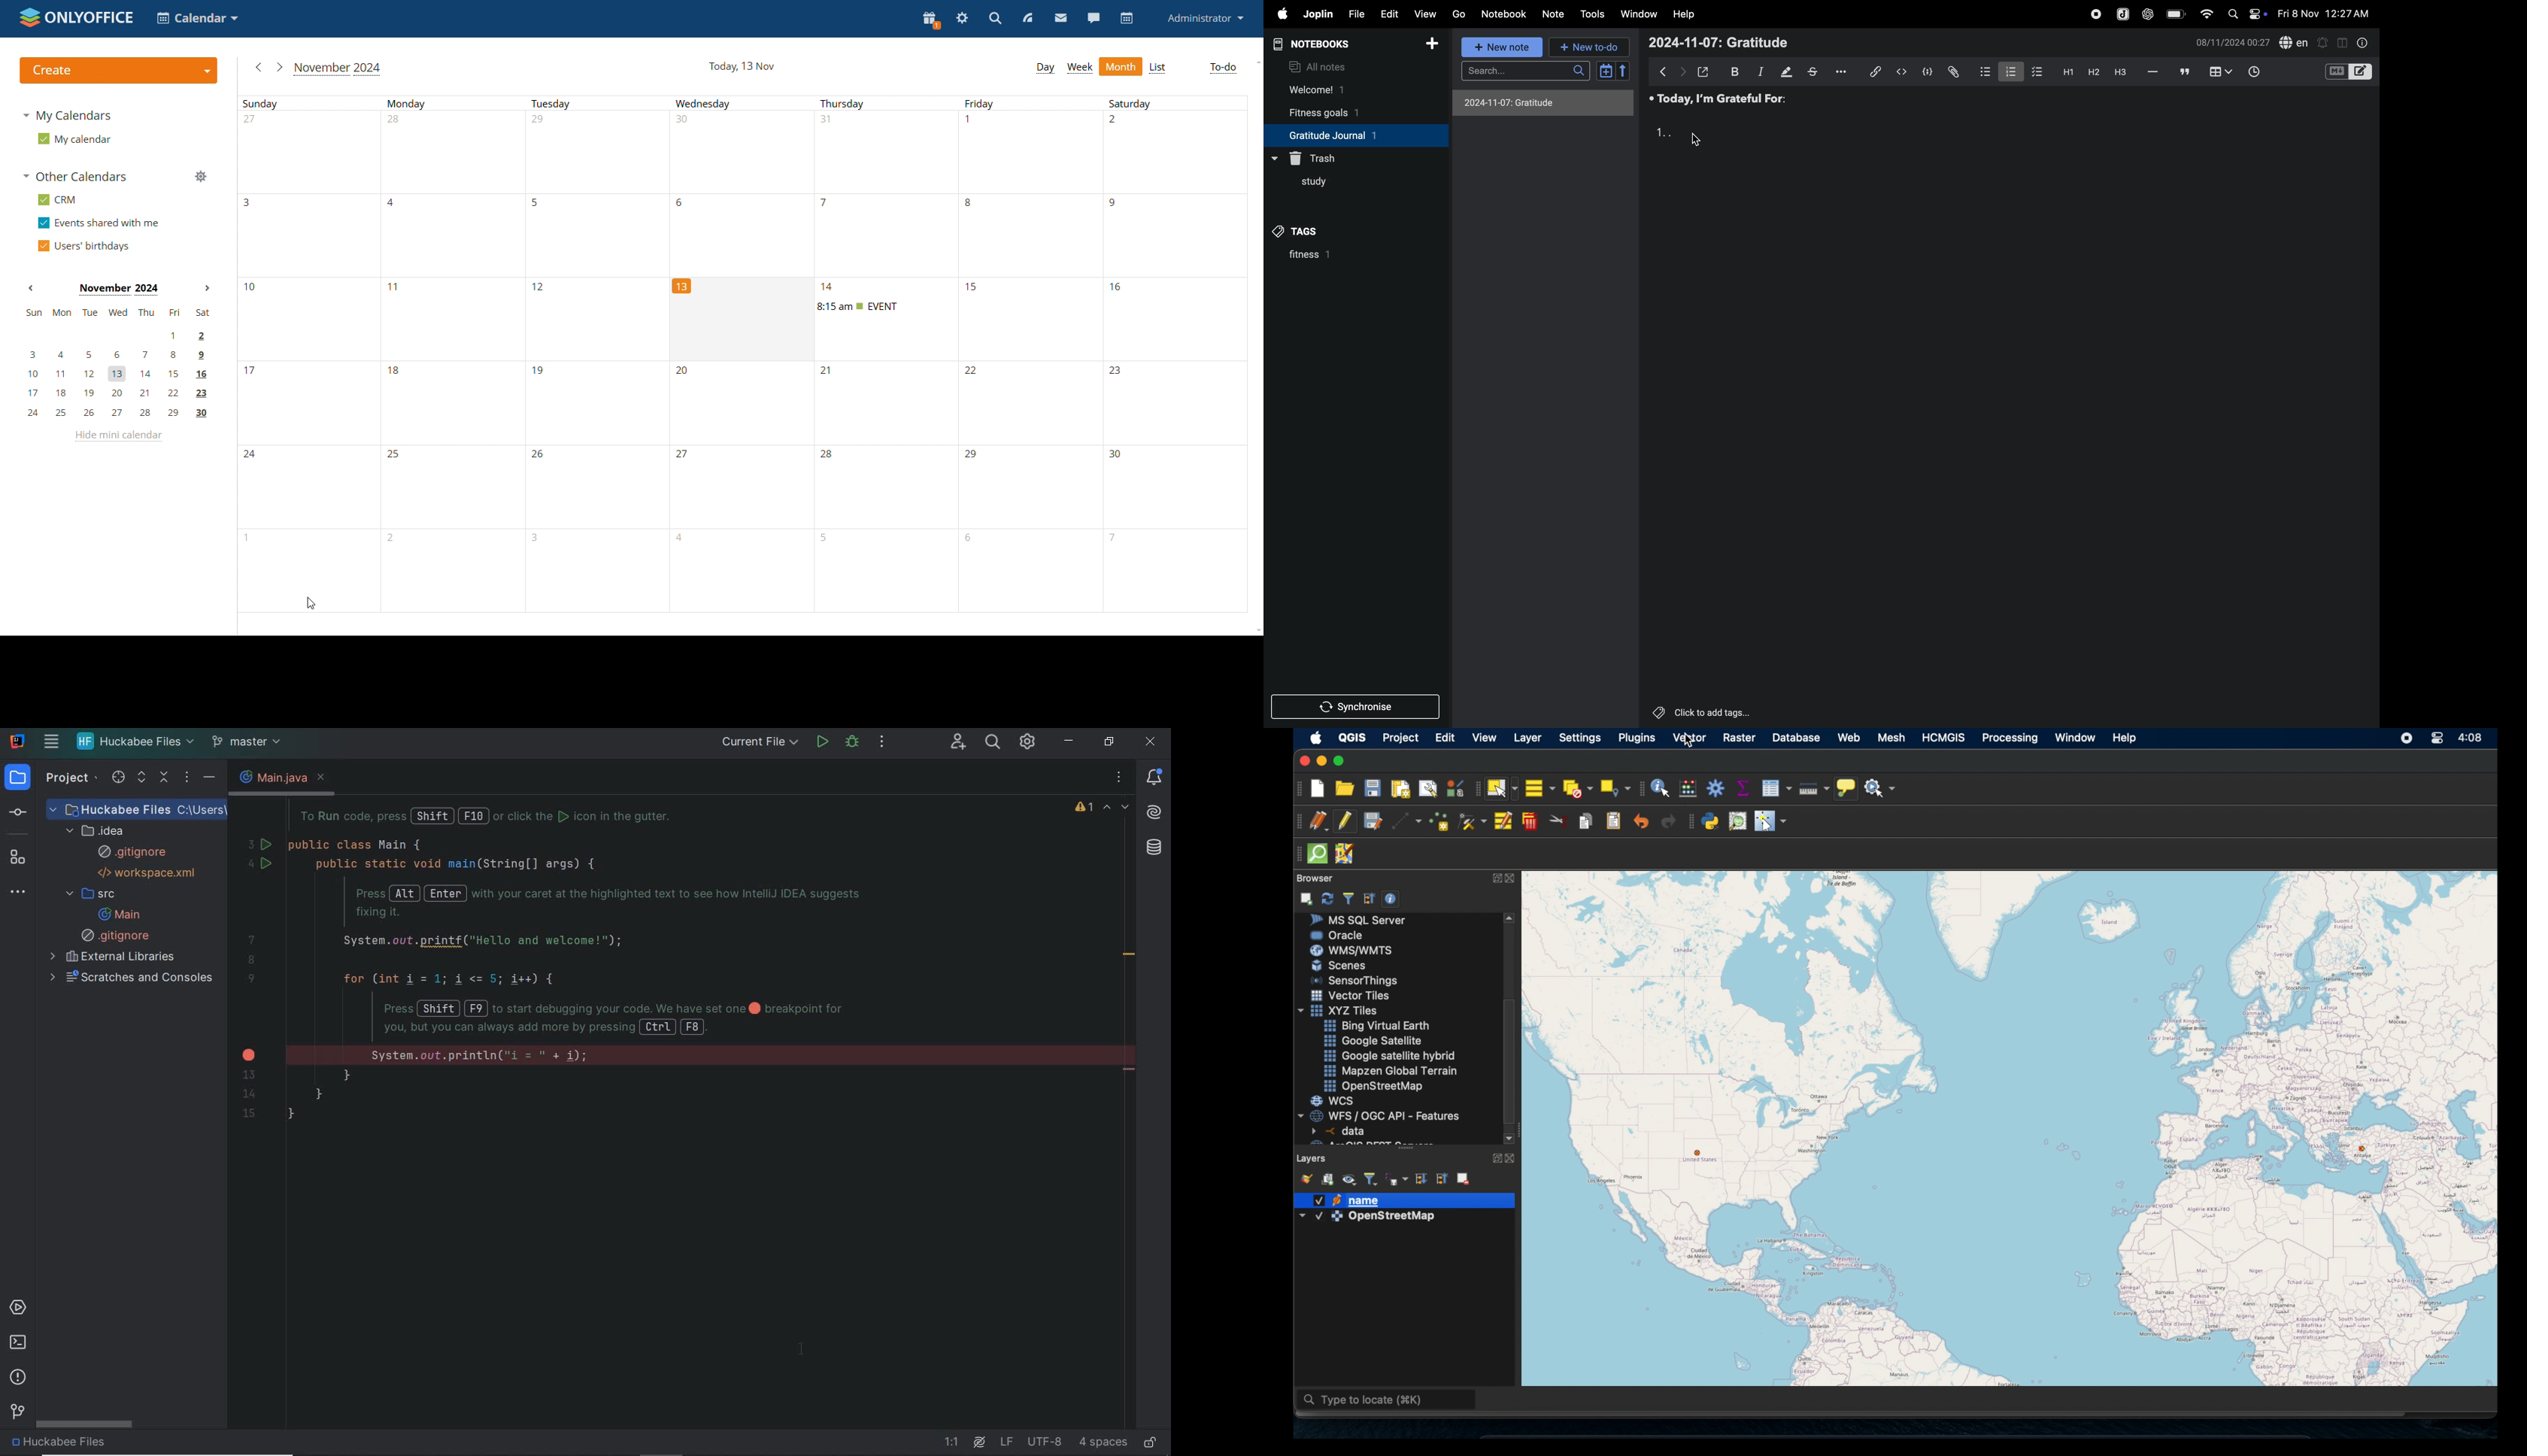 This screenshot has width=2548, height=1456. I want to click on screen recorder icon, so click(2407, 739).